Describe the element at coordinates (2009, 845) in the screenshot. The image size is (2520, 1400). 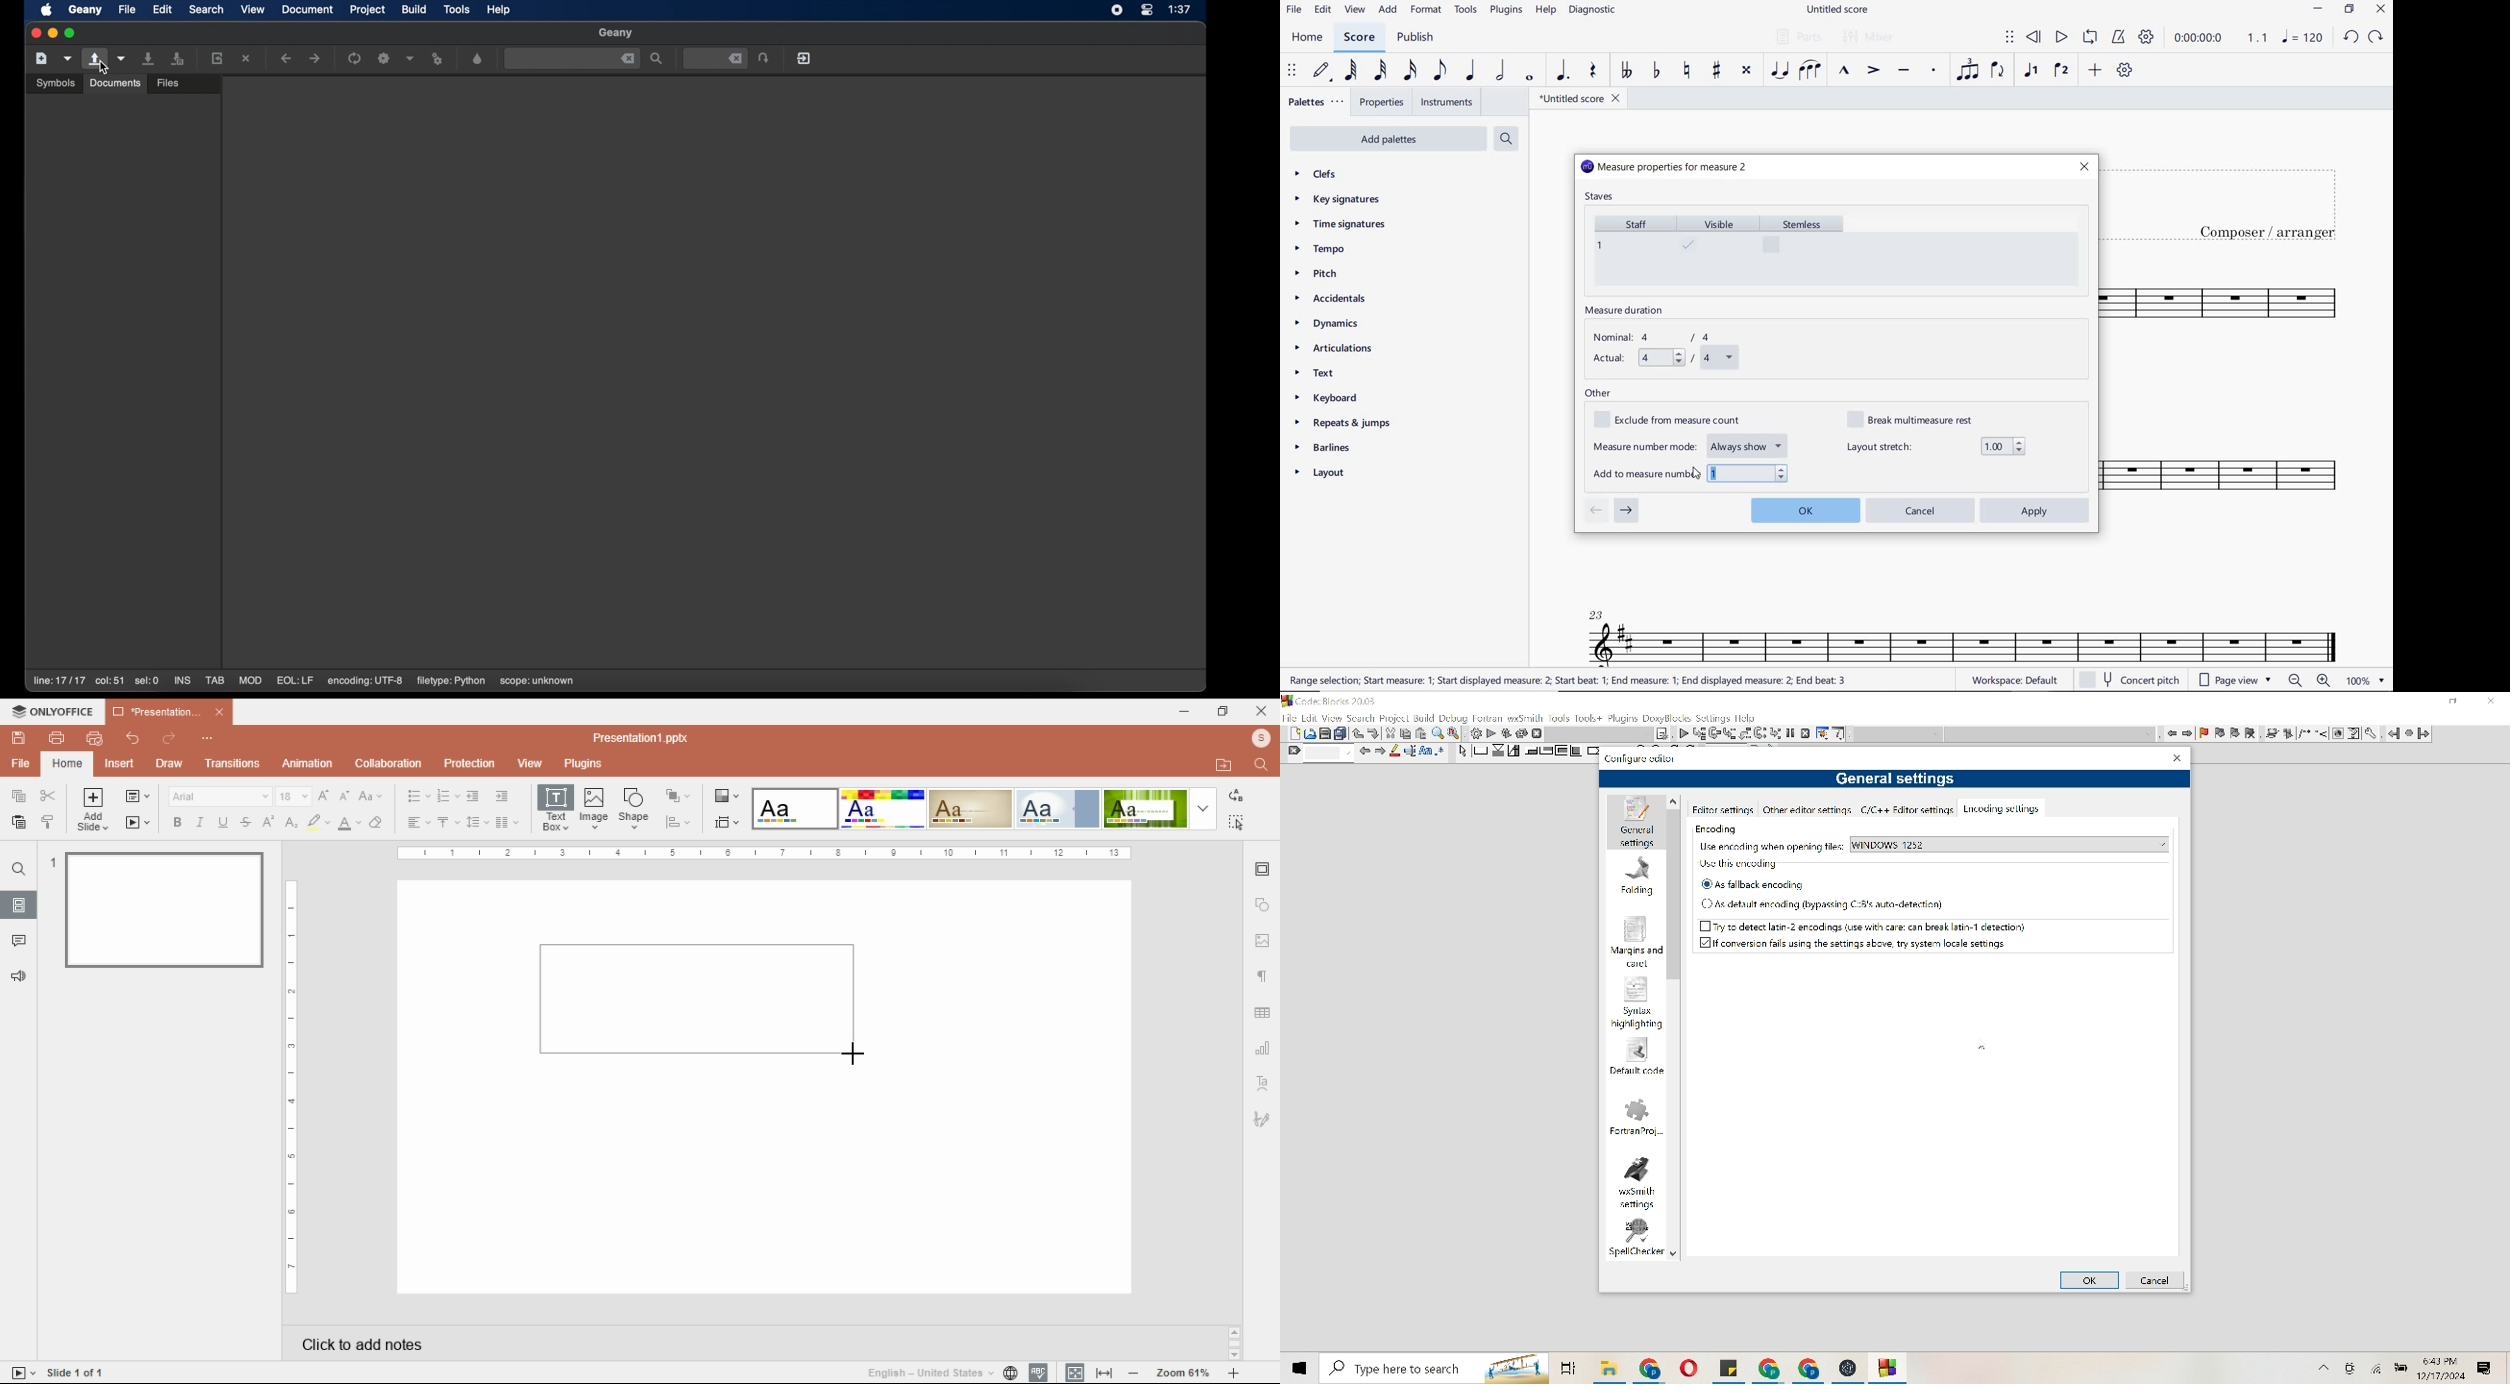
I see `Windows 1252` at that location.